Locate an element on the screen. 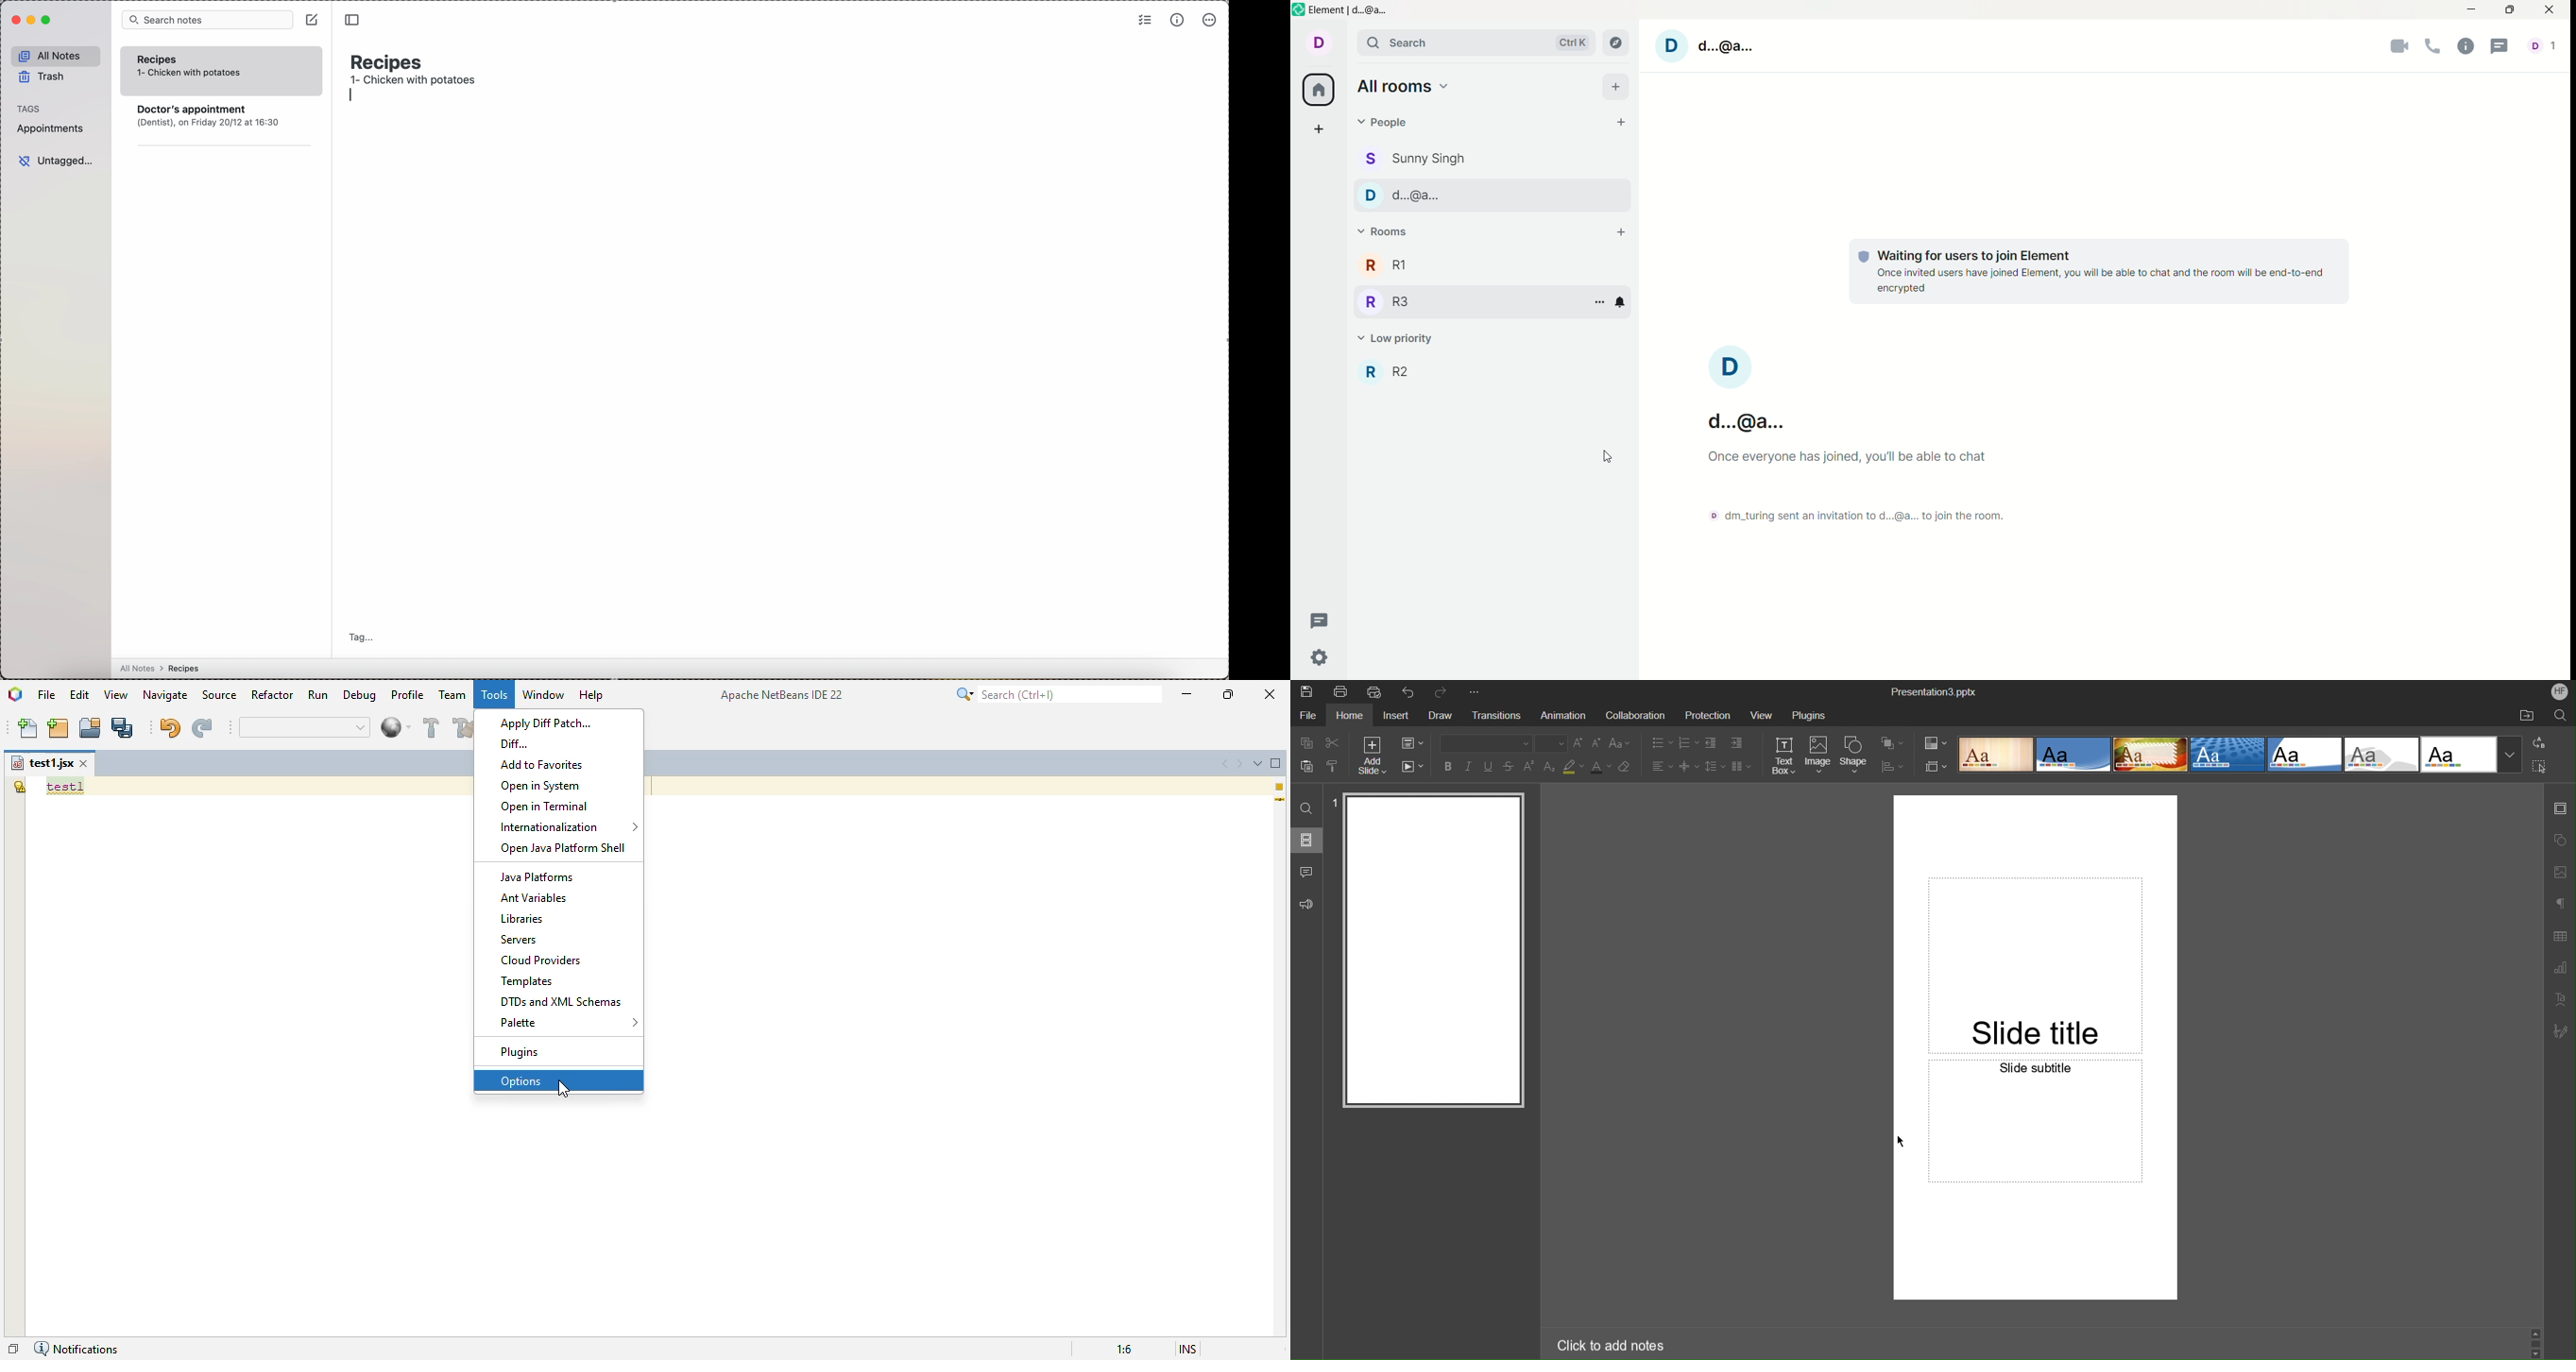 This screenshot has width=2576, height=1372. all rooms is located at coordinates (1406, 89).